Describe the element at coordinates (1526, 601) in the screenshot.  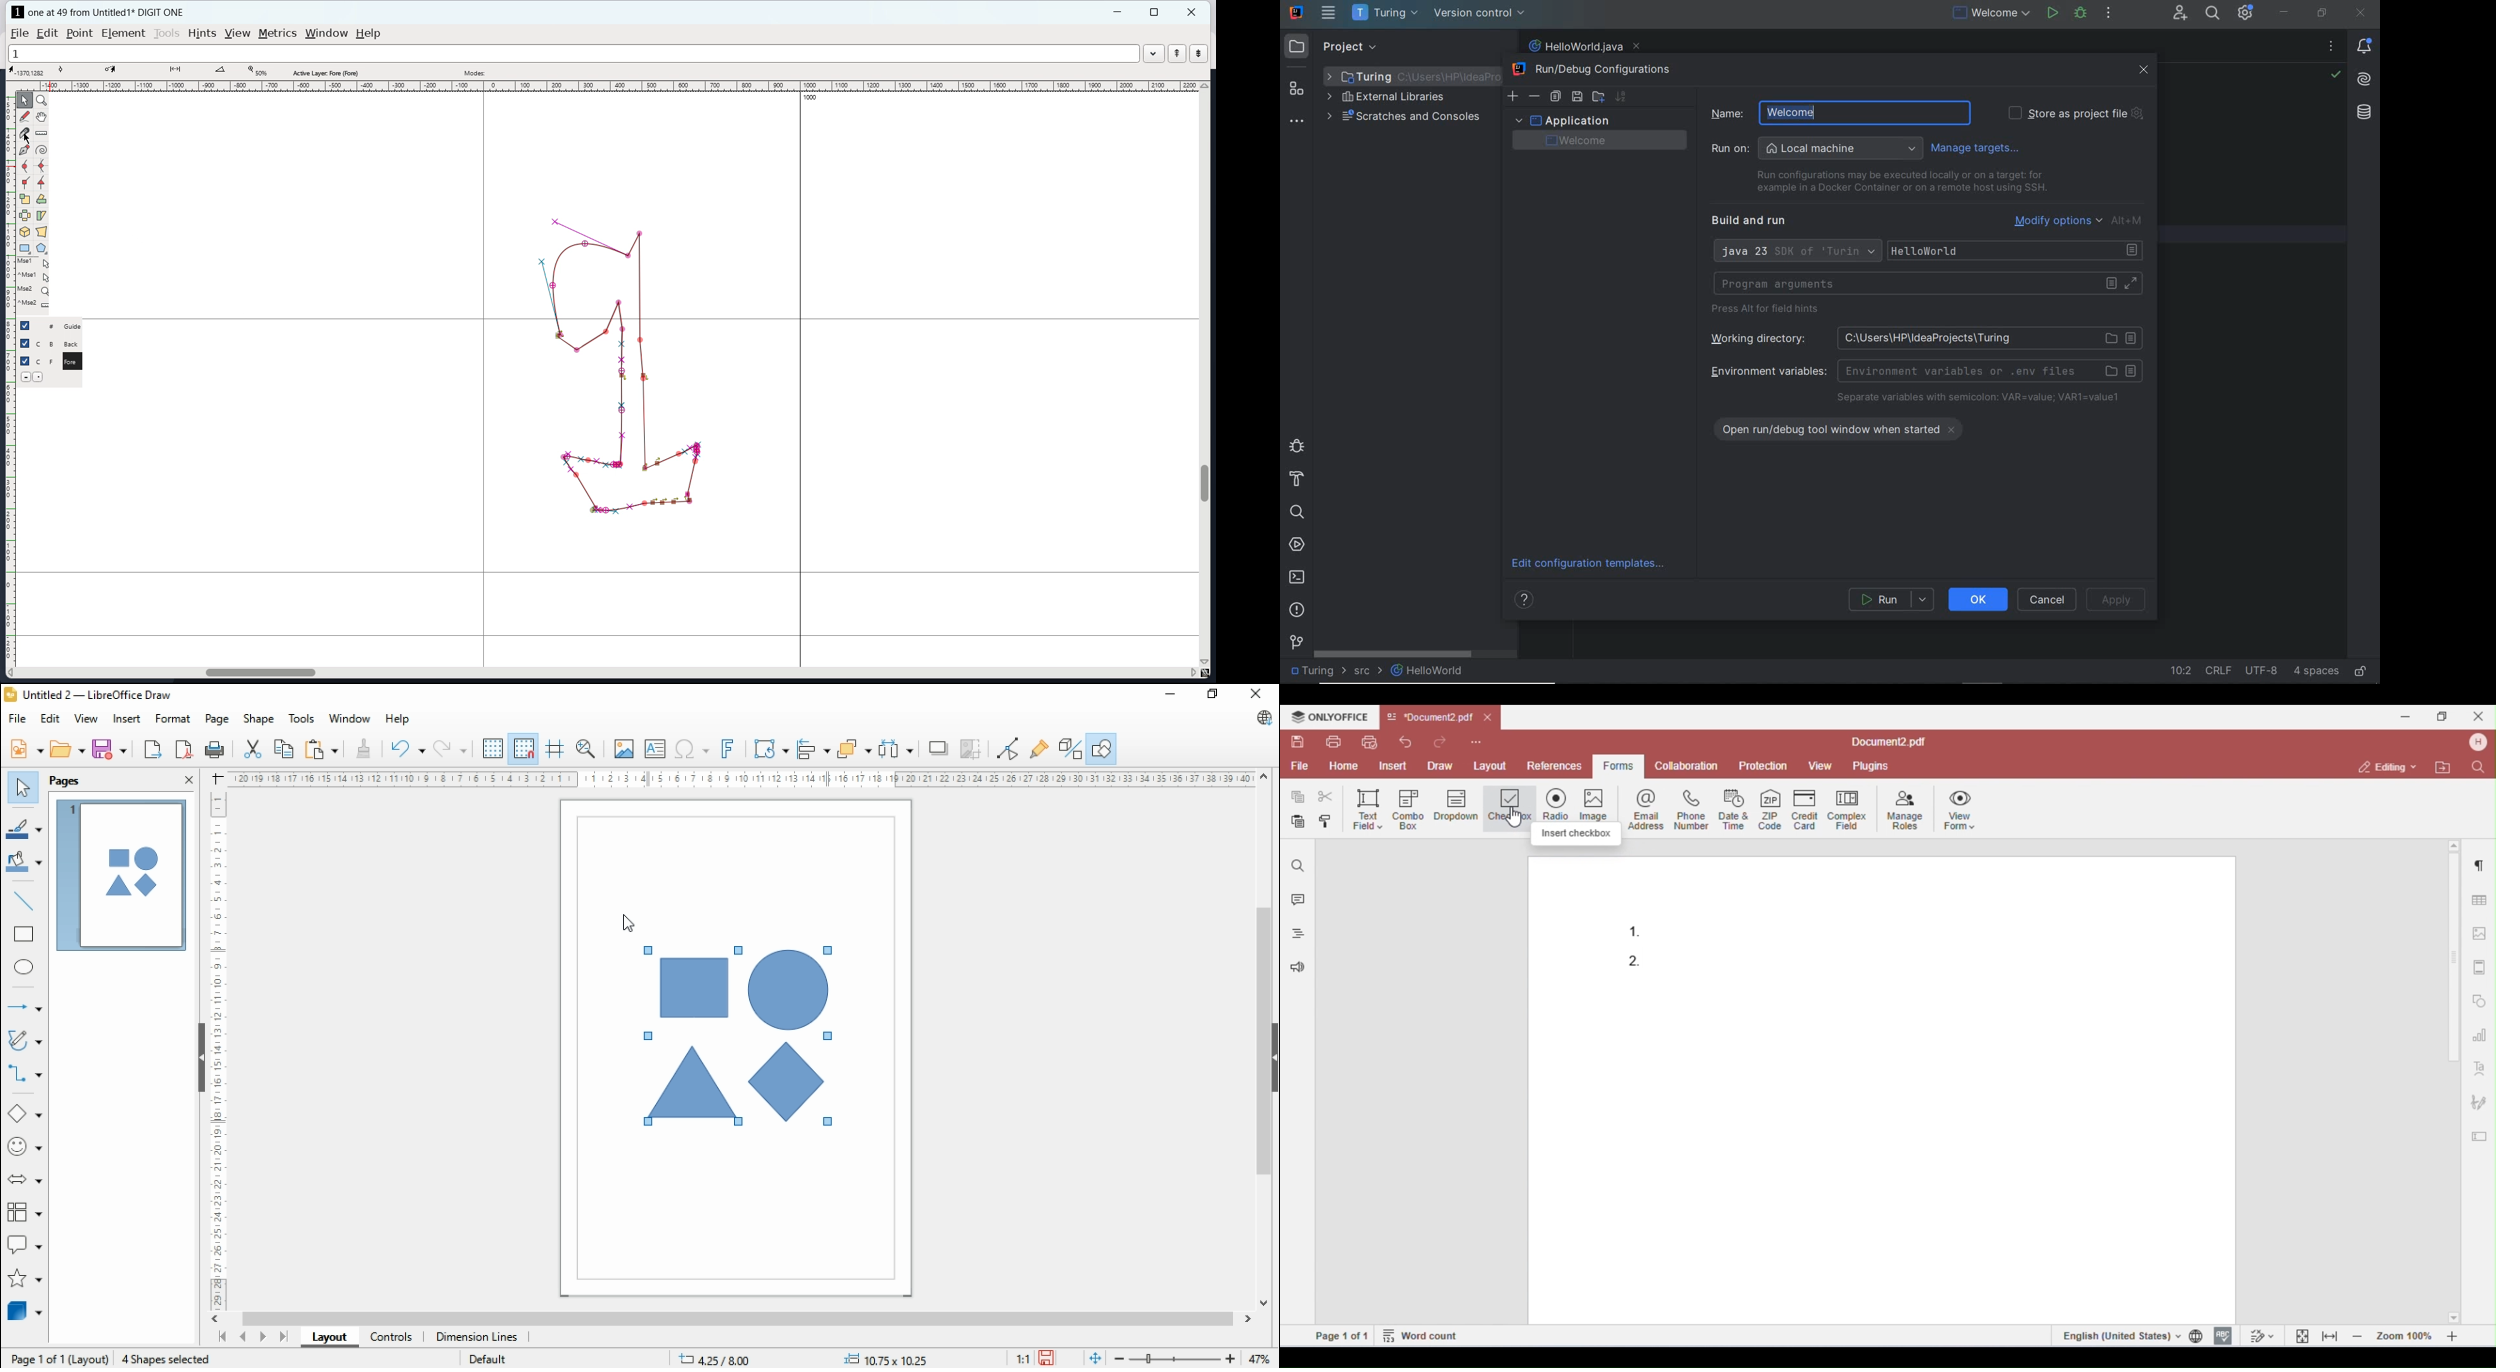
I see `help contents` at that location.